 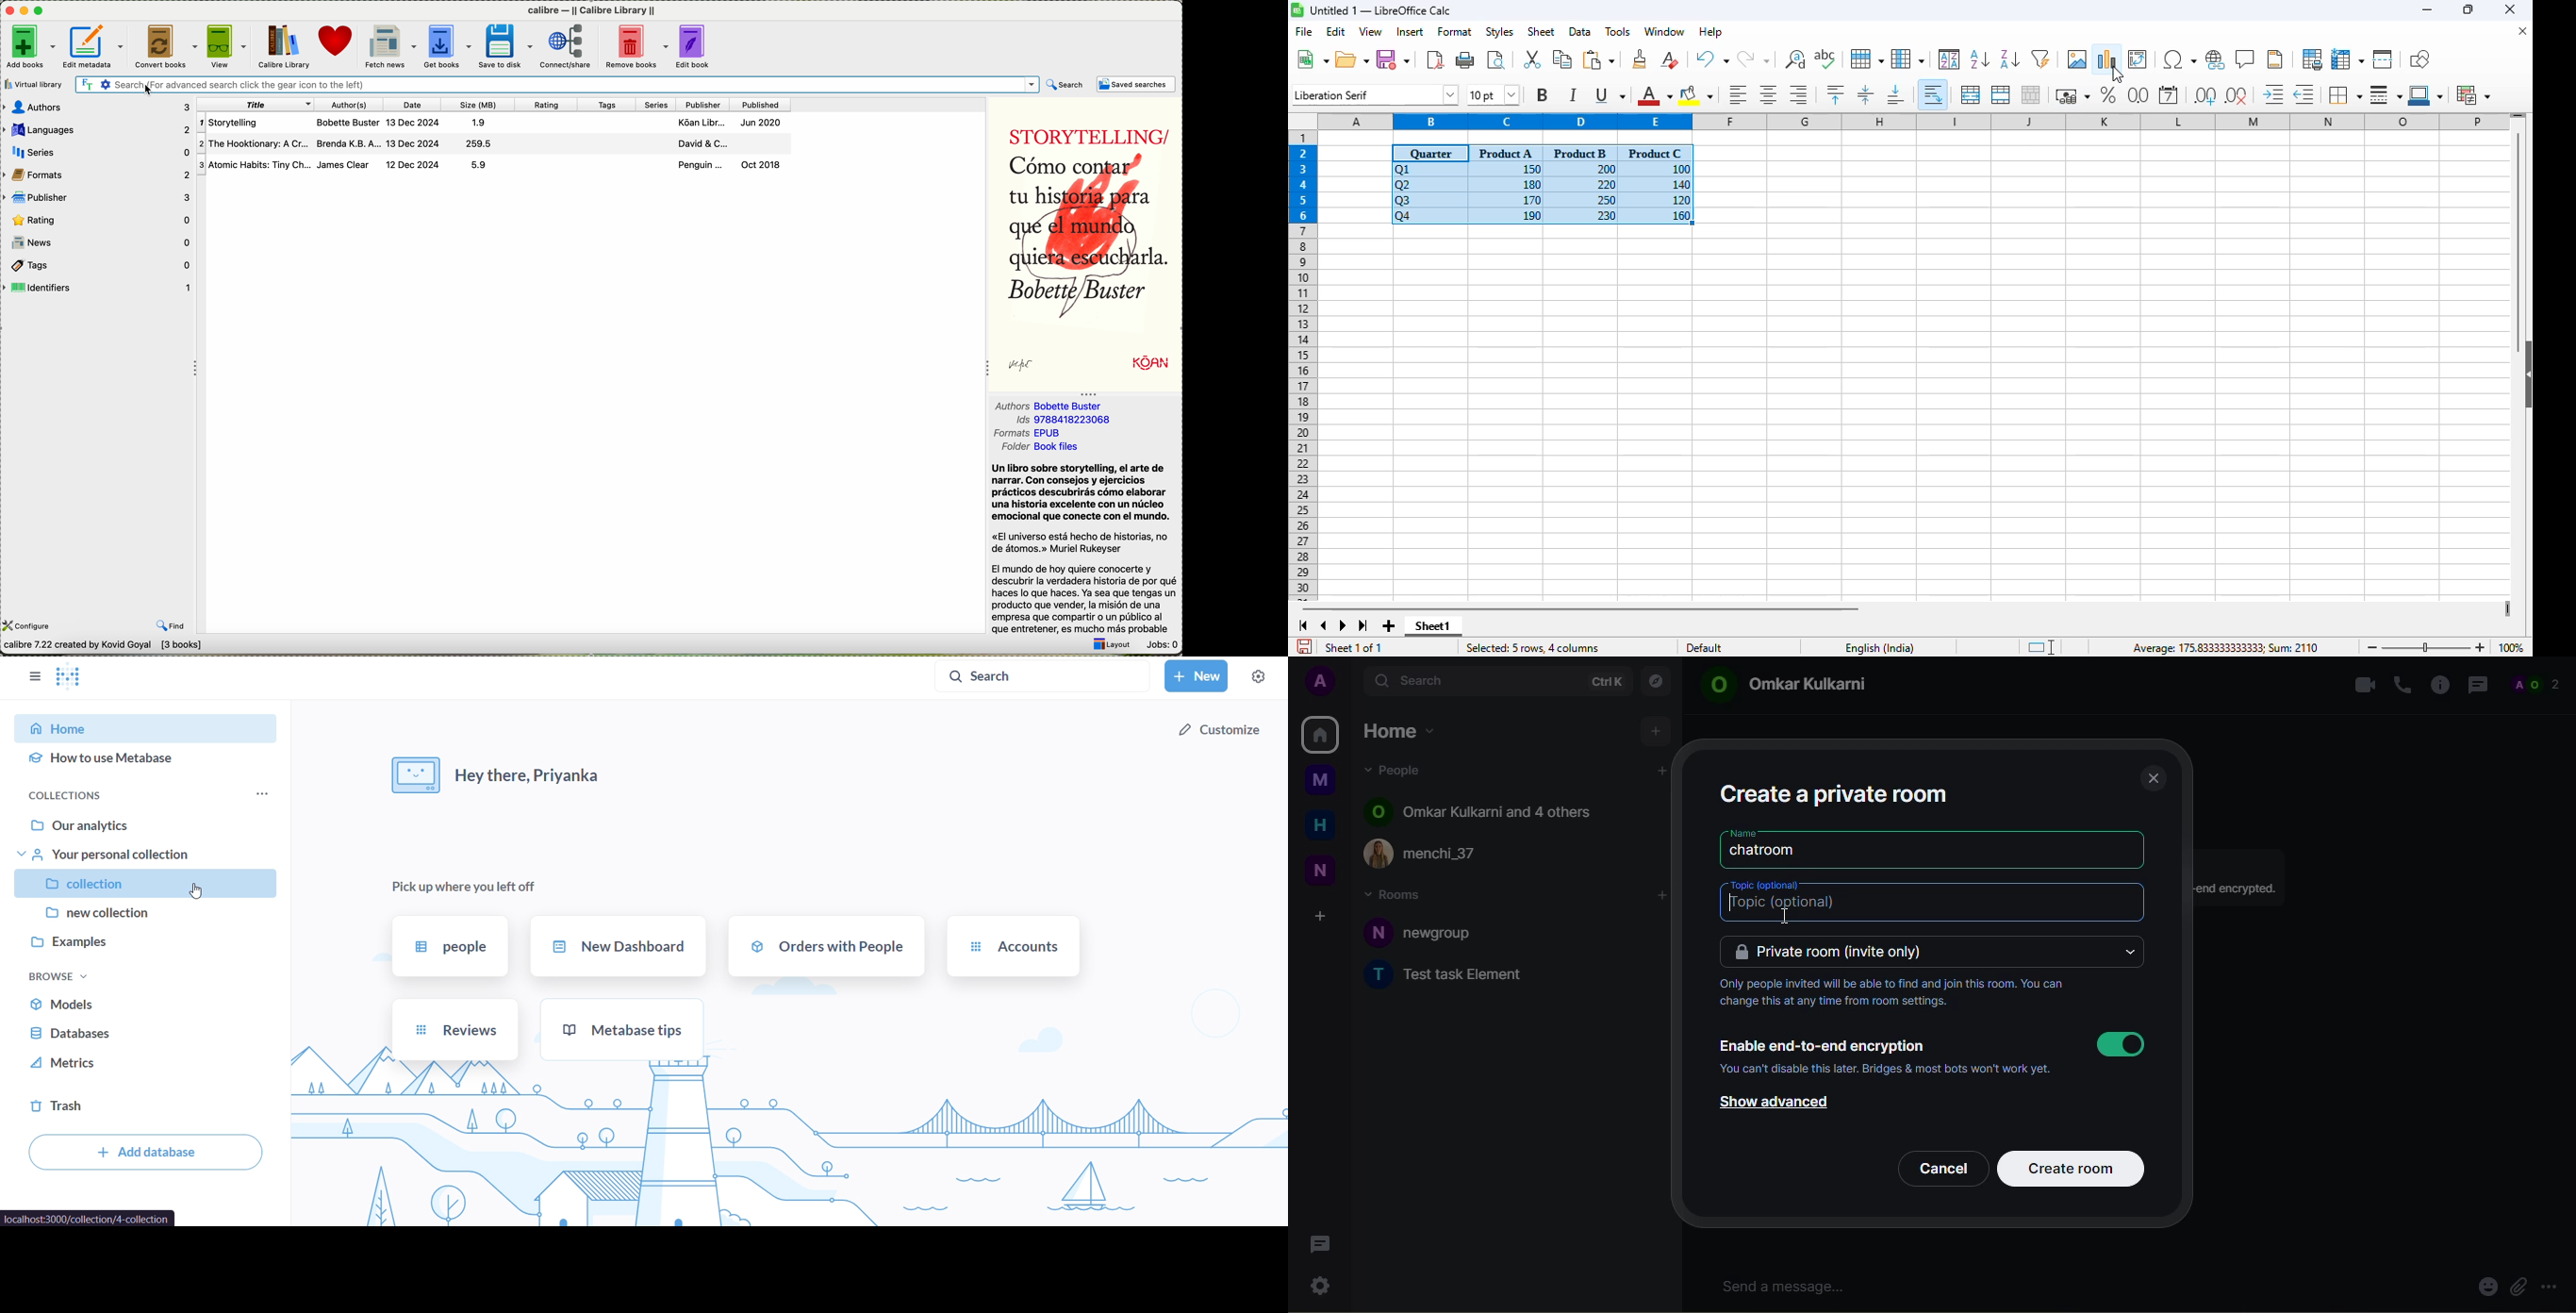 I want to click on home, so click(x=150, y=728).